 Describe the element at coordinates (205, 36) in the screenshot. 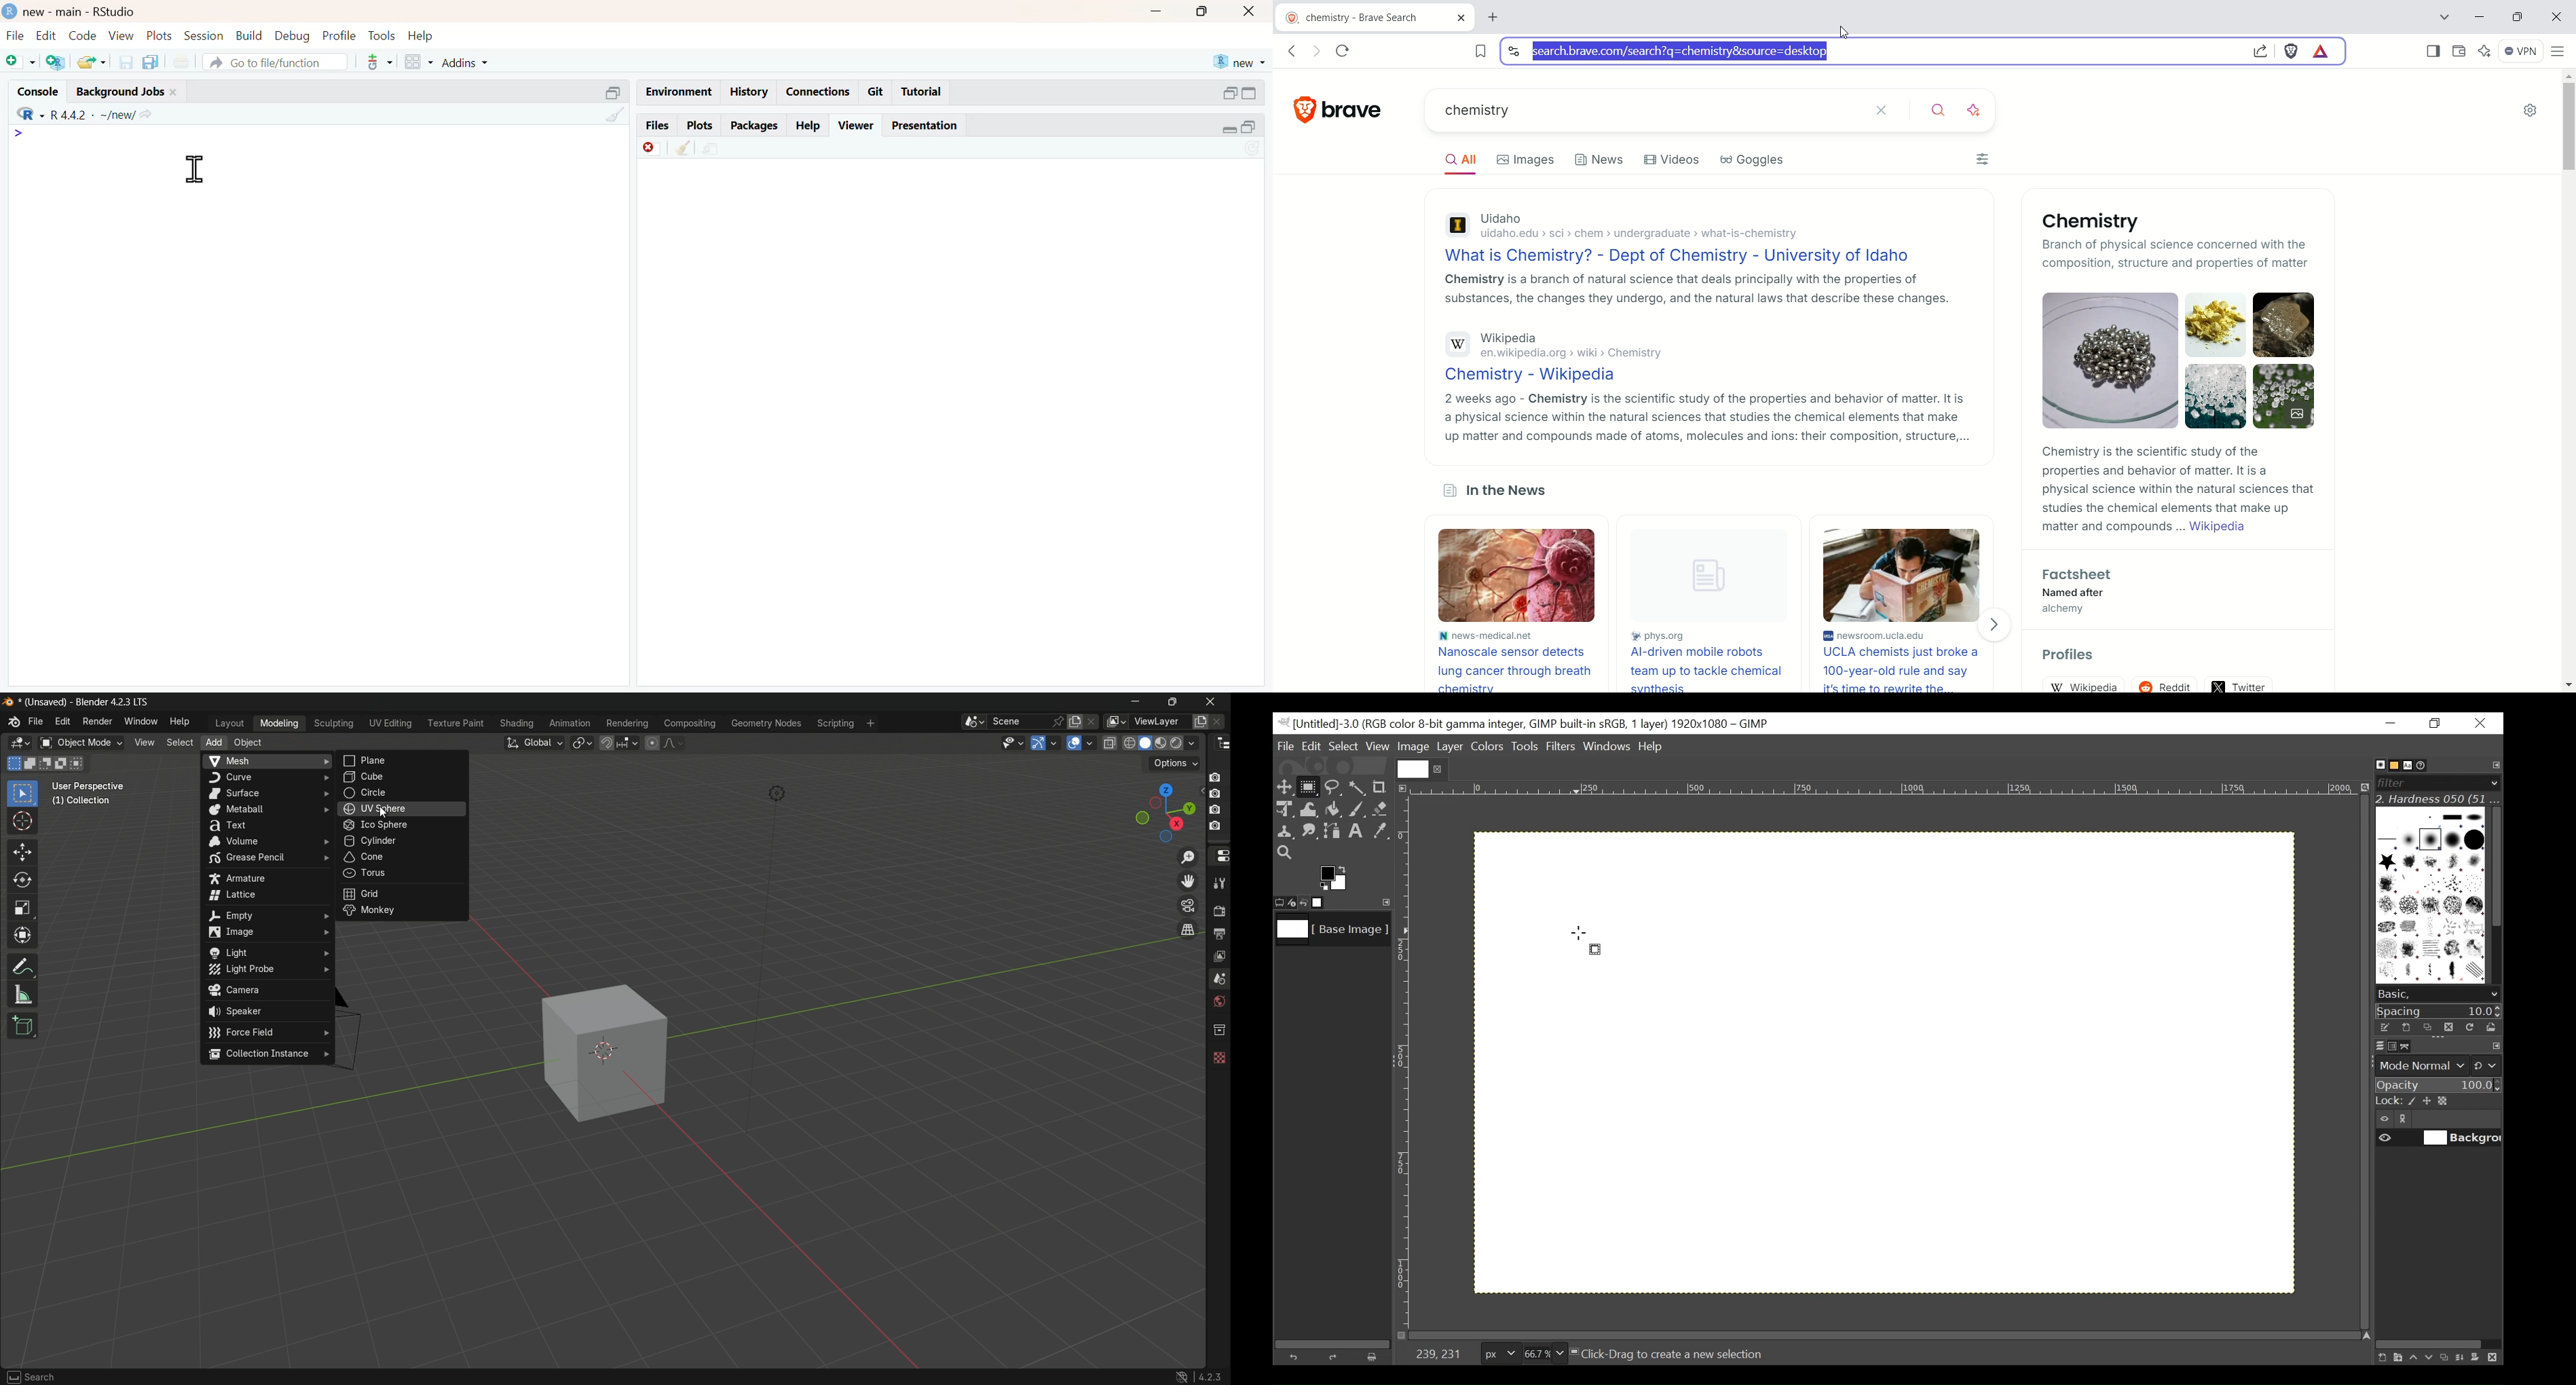

I see `session` at that location.